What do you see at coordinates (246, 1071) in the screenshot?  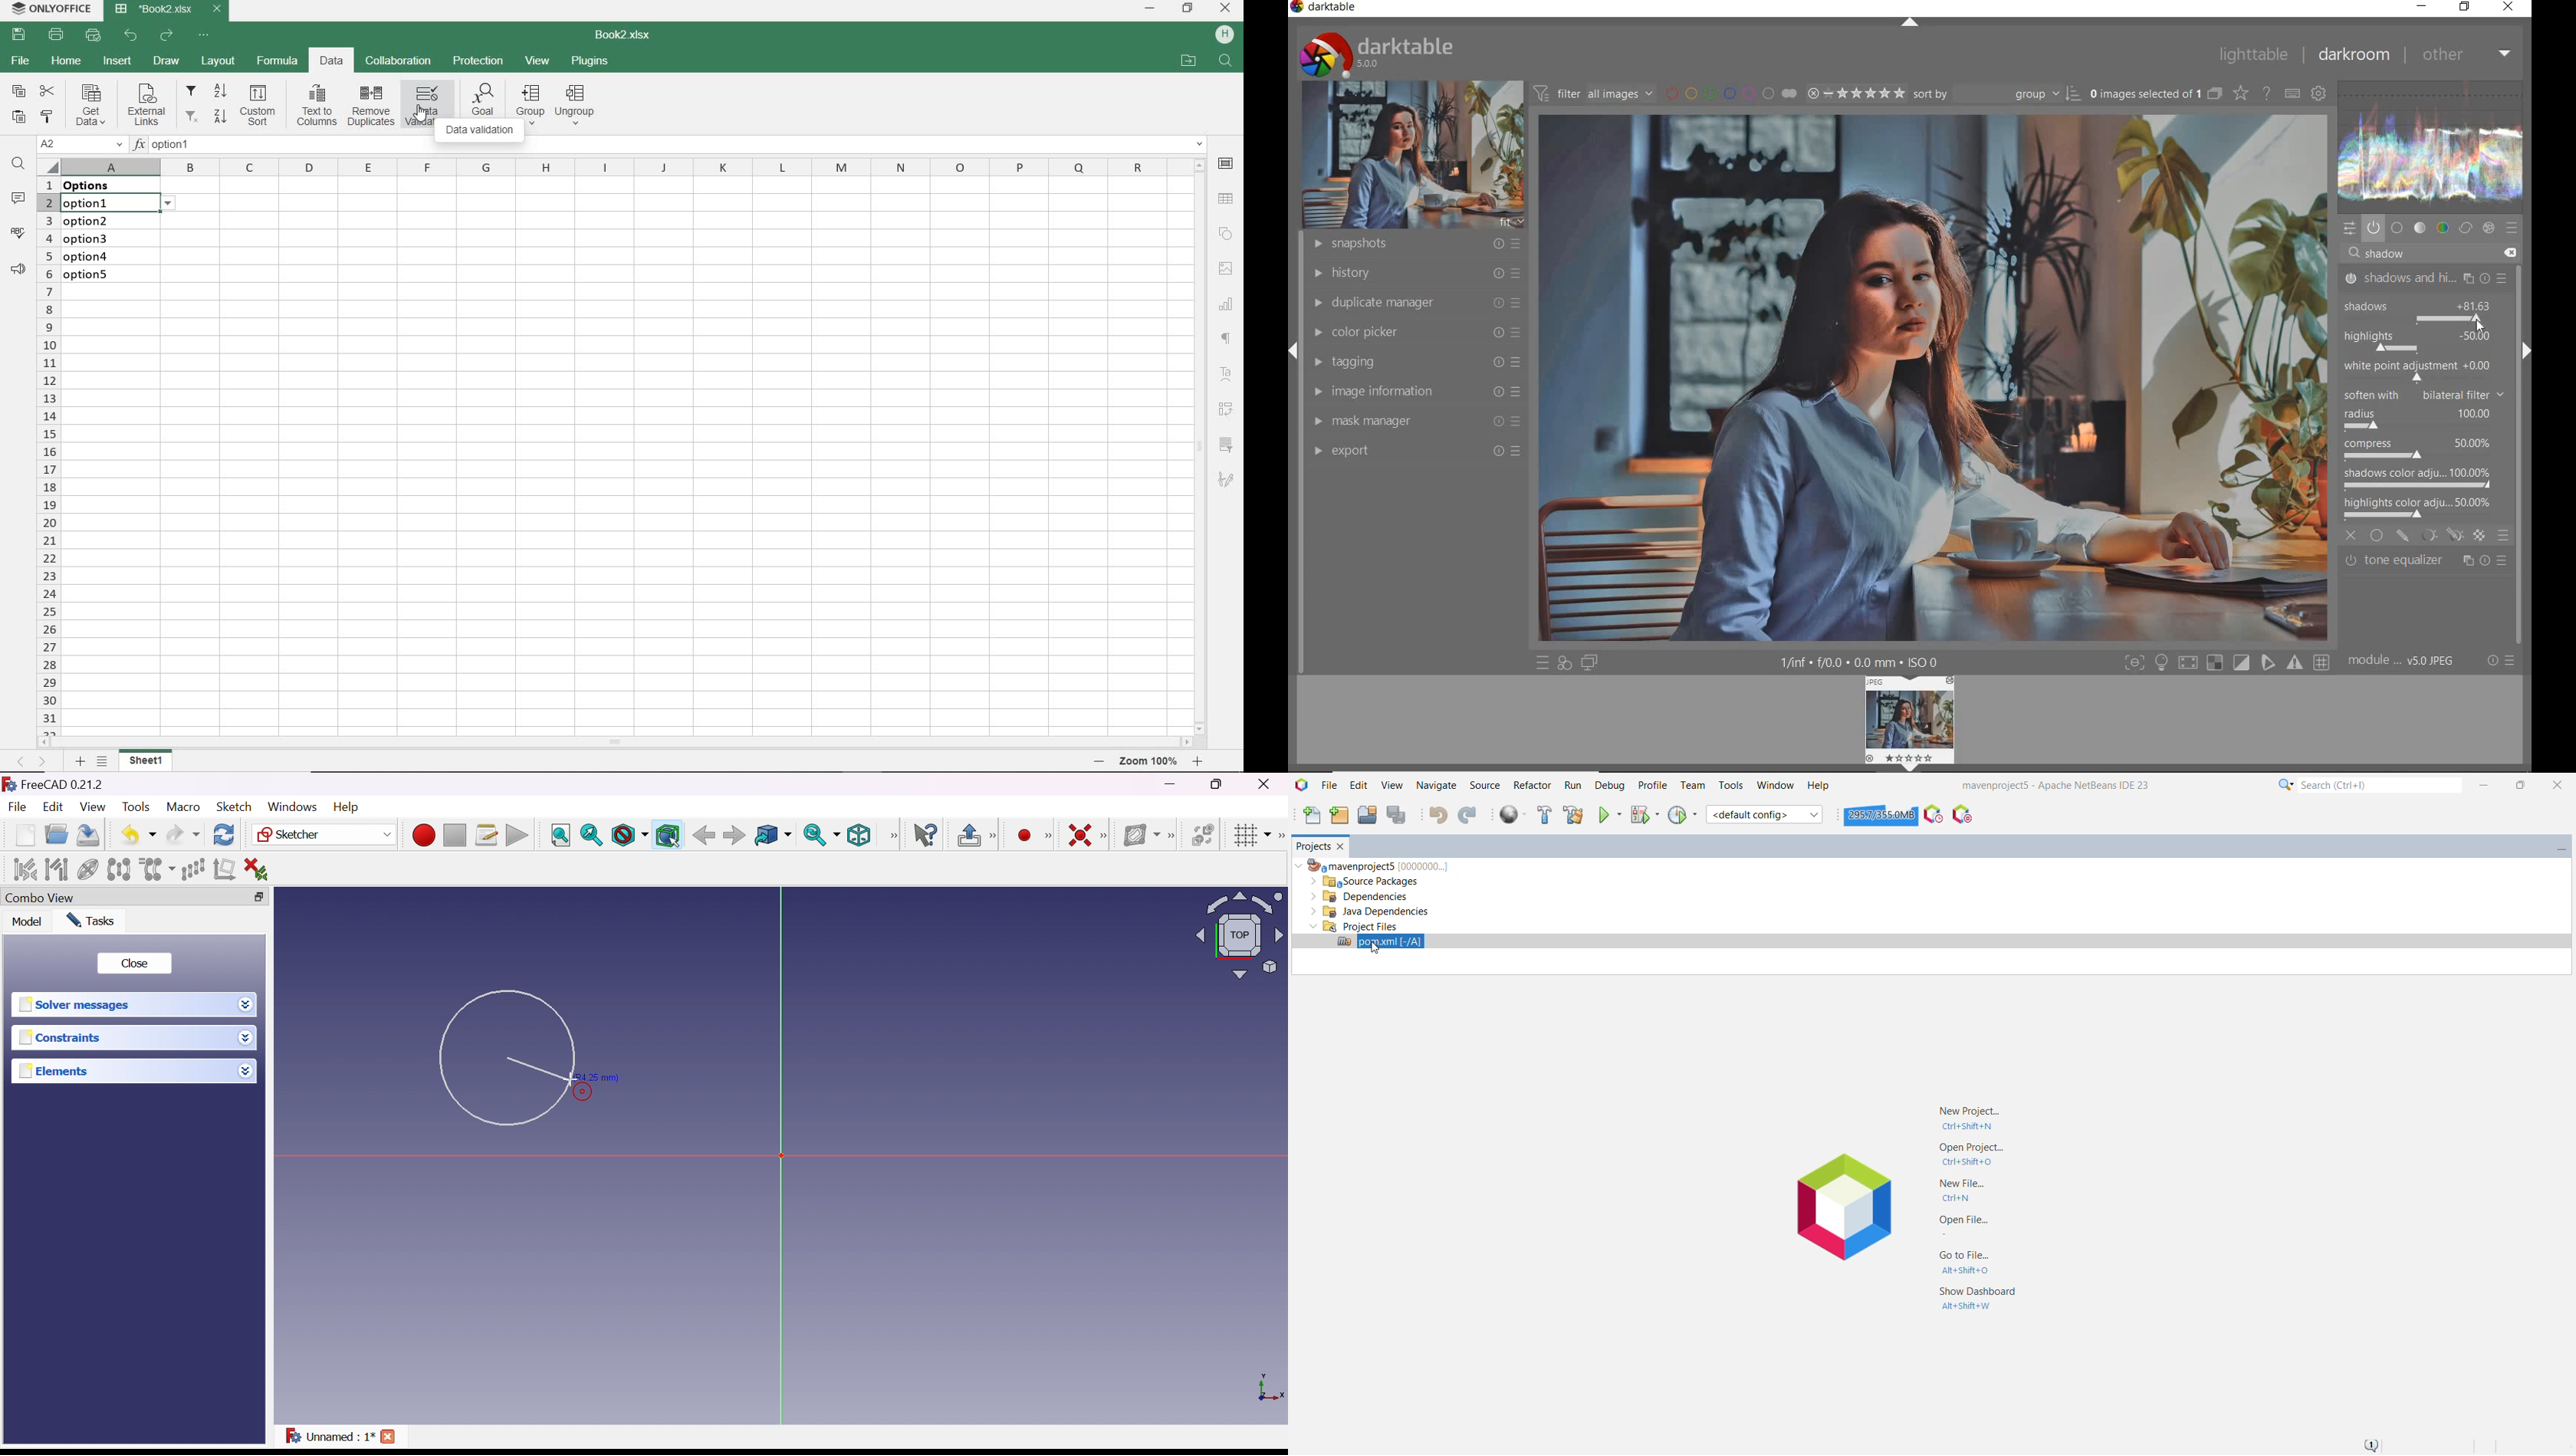 I see `Drop down` at bounding box center [246, 1071].